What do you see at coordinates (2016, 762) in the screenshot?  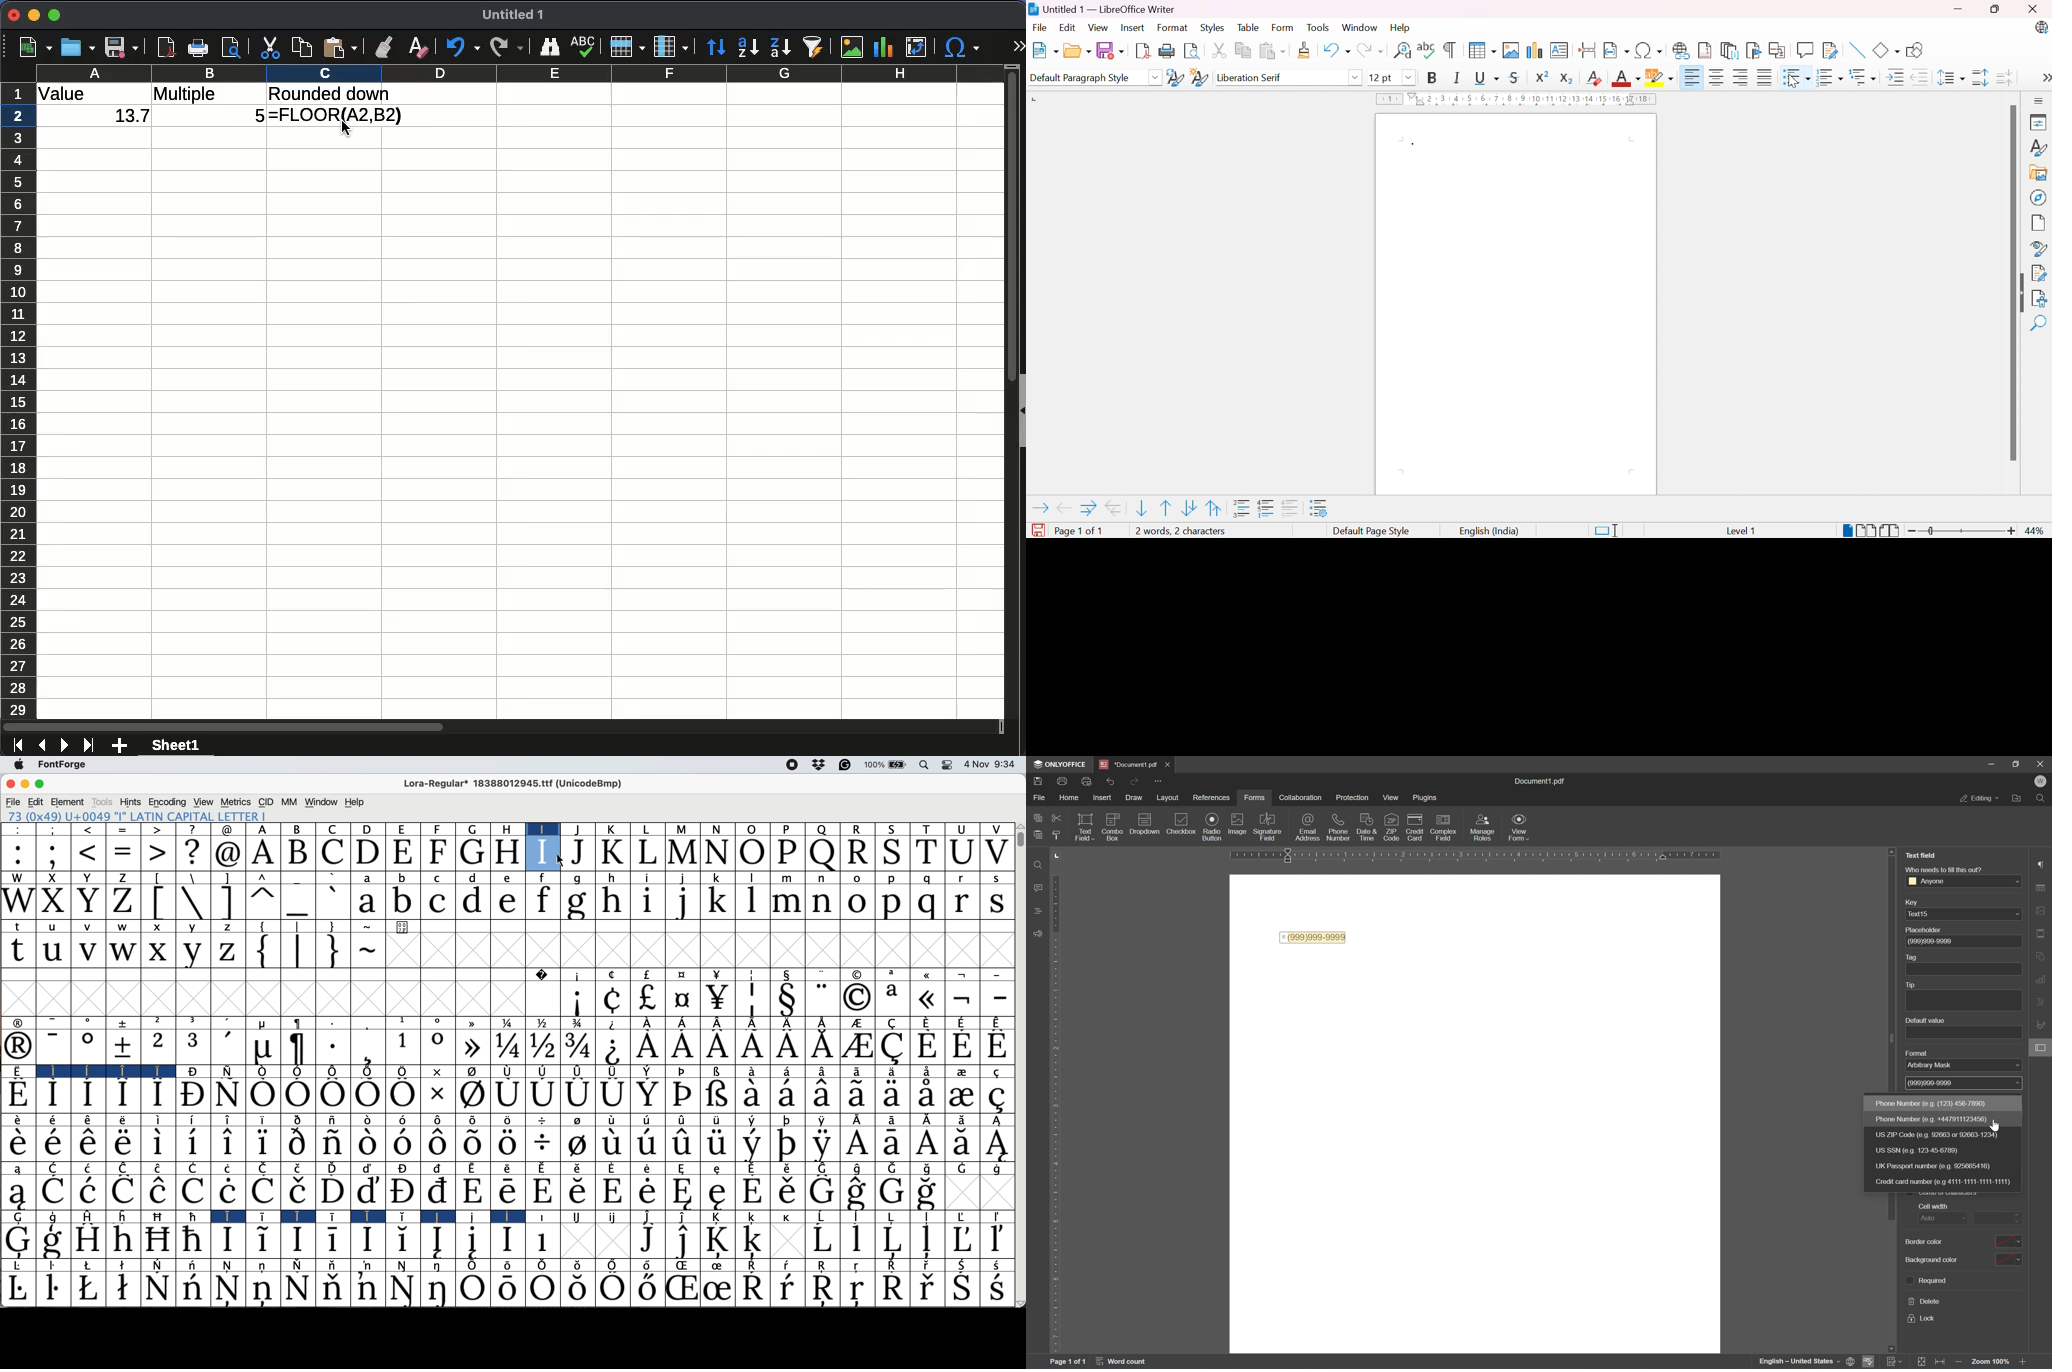 I see `restore down` at bounding box center [2016, 762].